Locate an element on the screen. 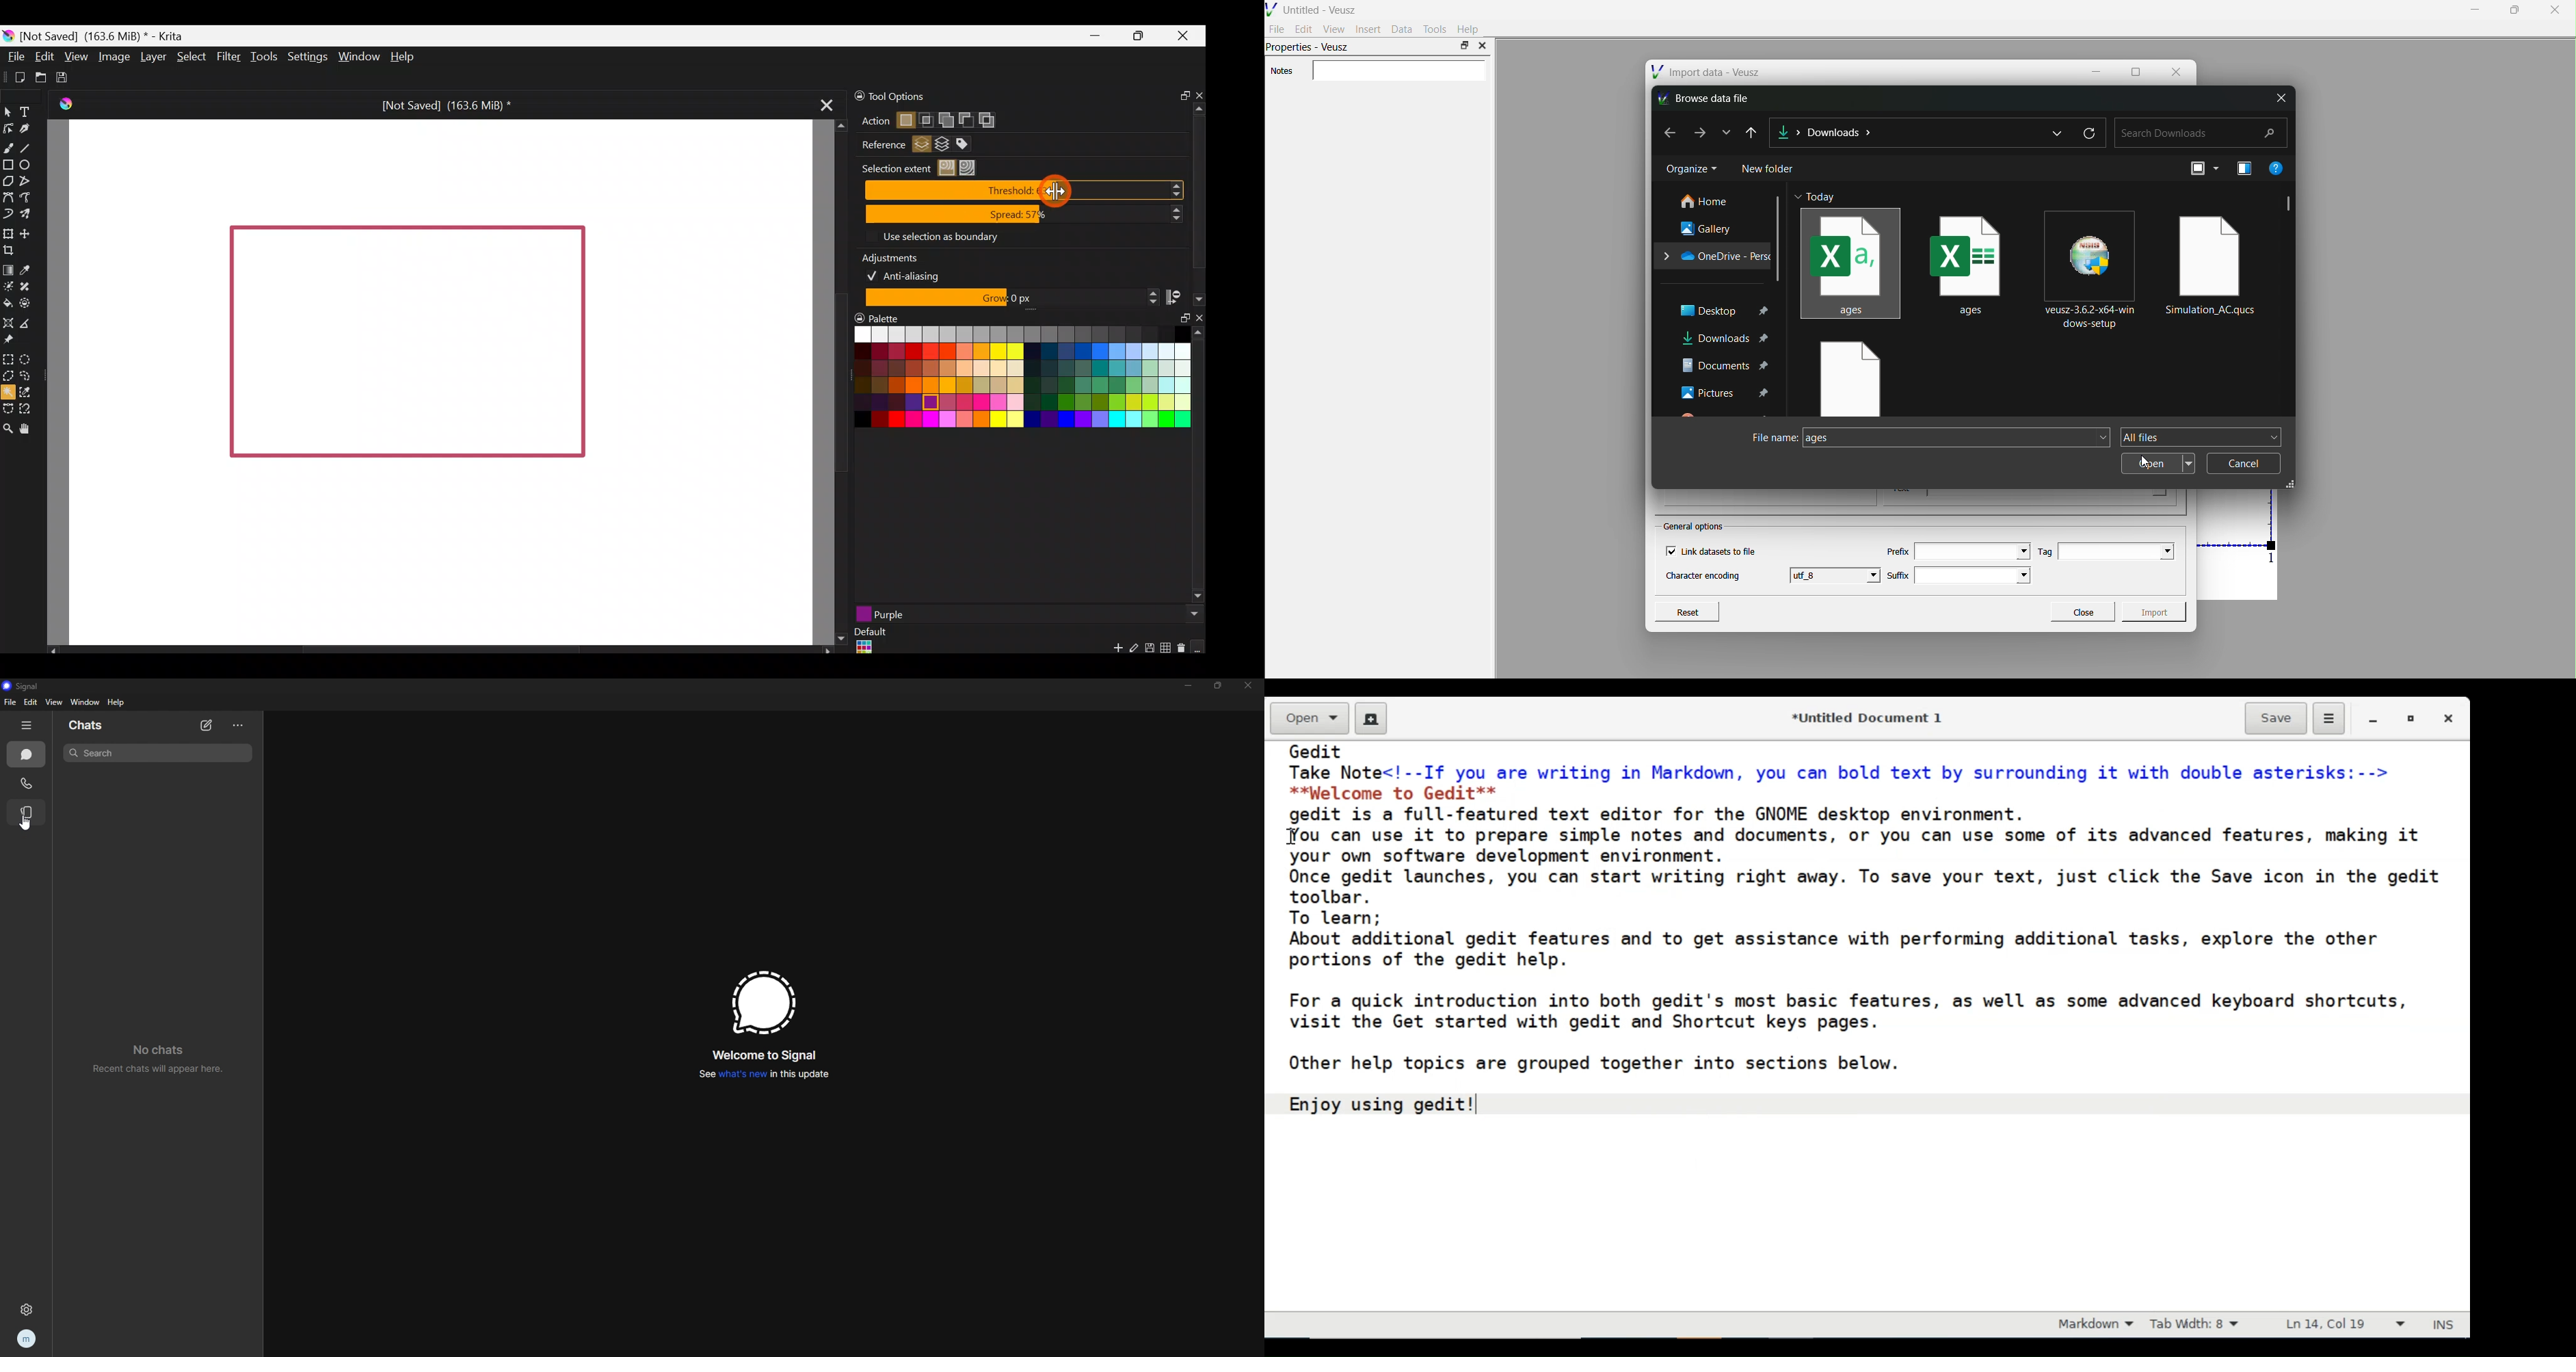  Intersect is located at coordinates (927, 117).